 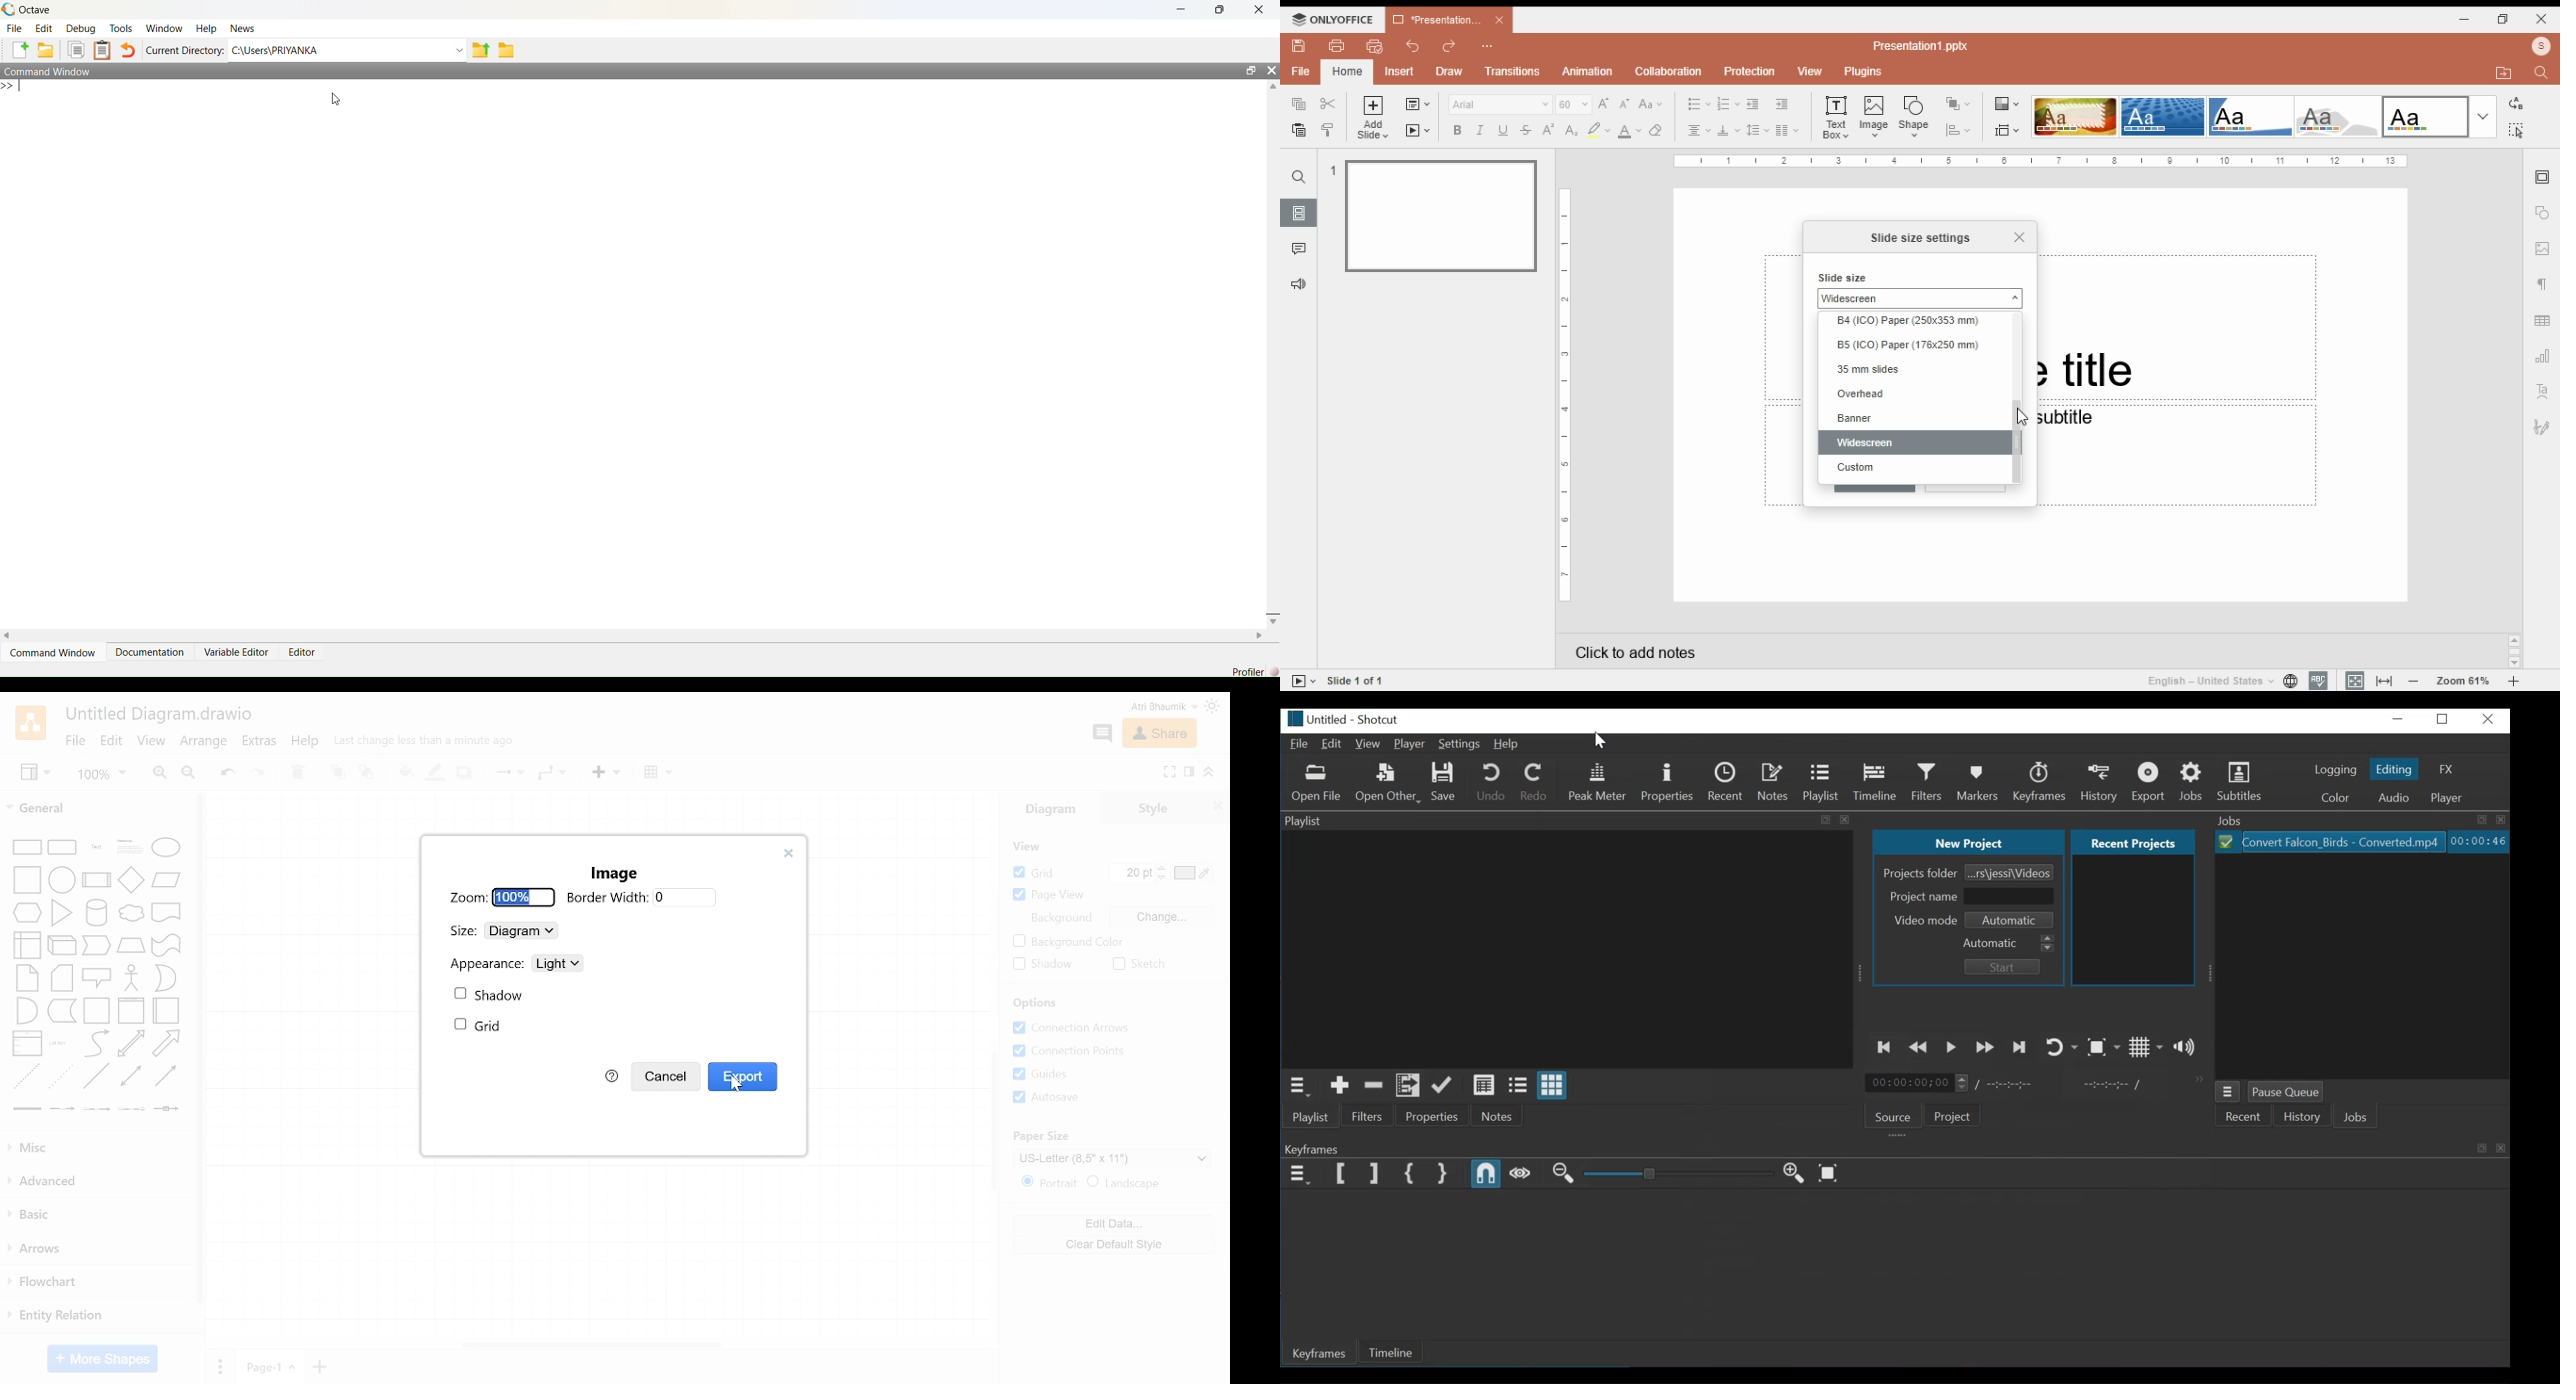 What do you see at coordinates (2244, 1117) in the screenshot?
I see `Recent` at bounding box center [2244, 1117].